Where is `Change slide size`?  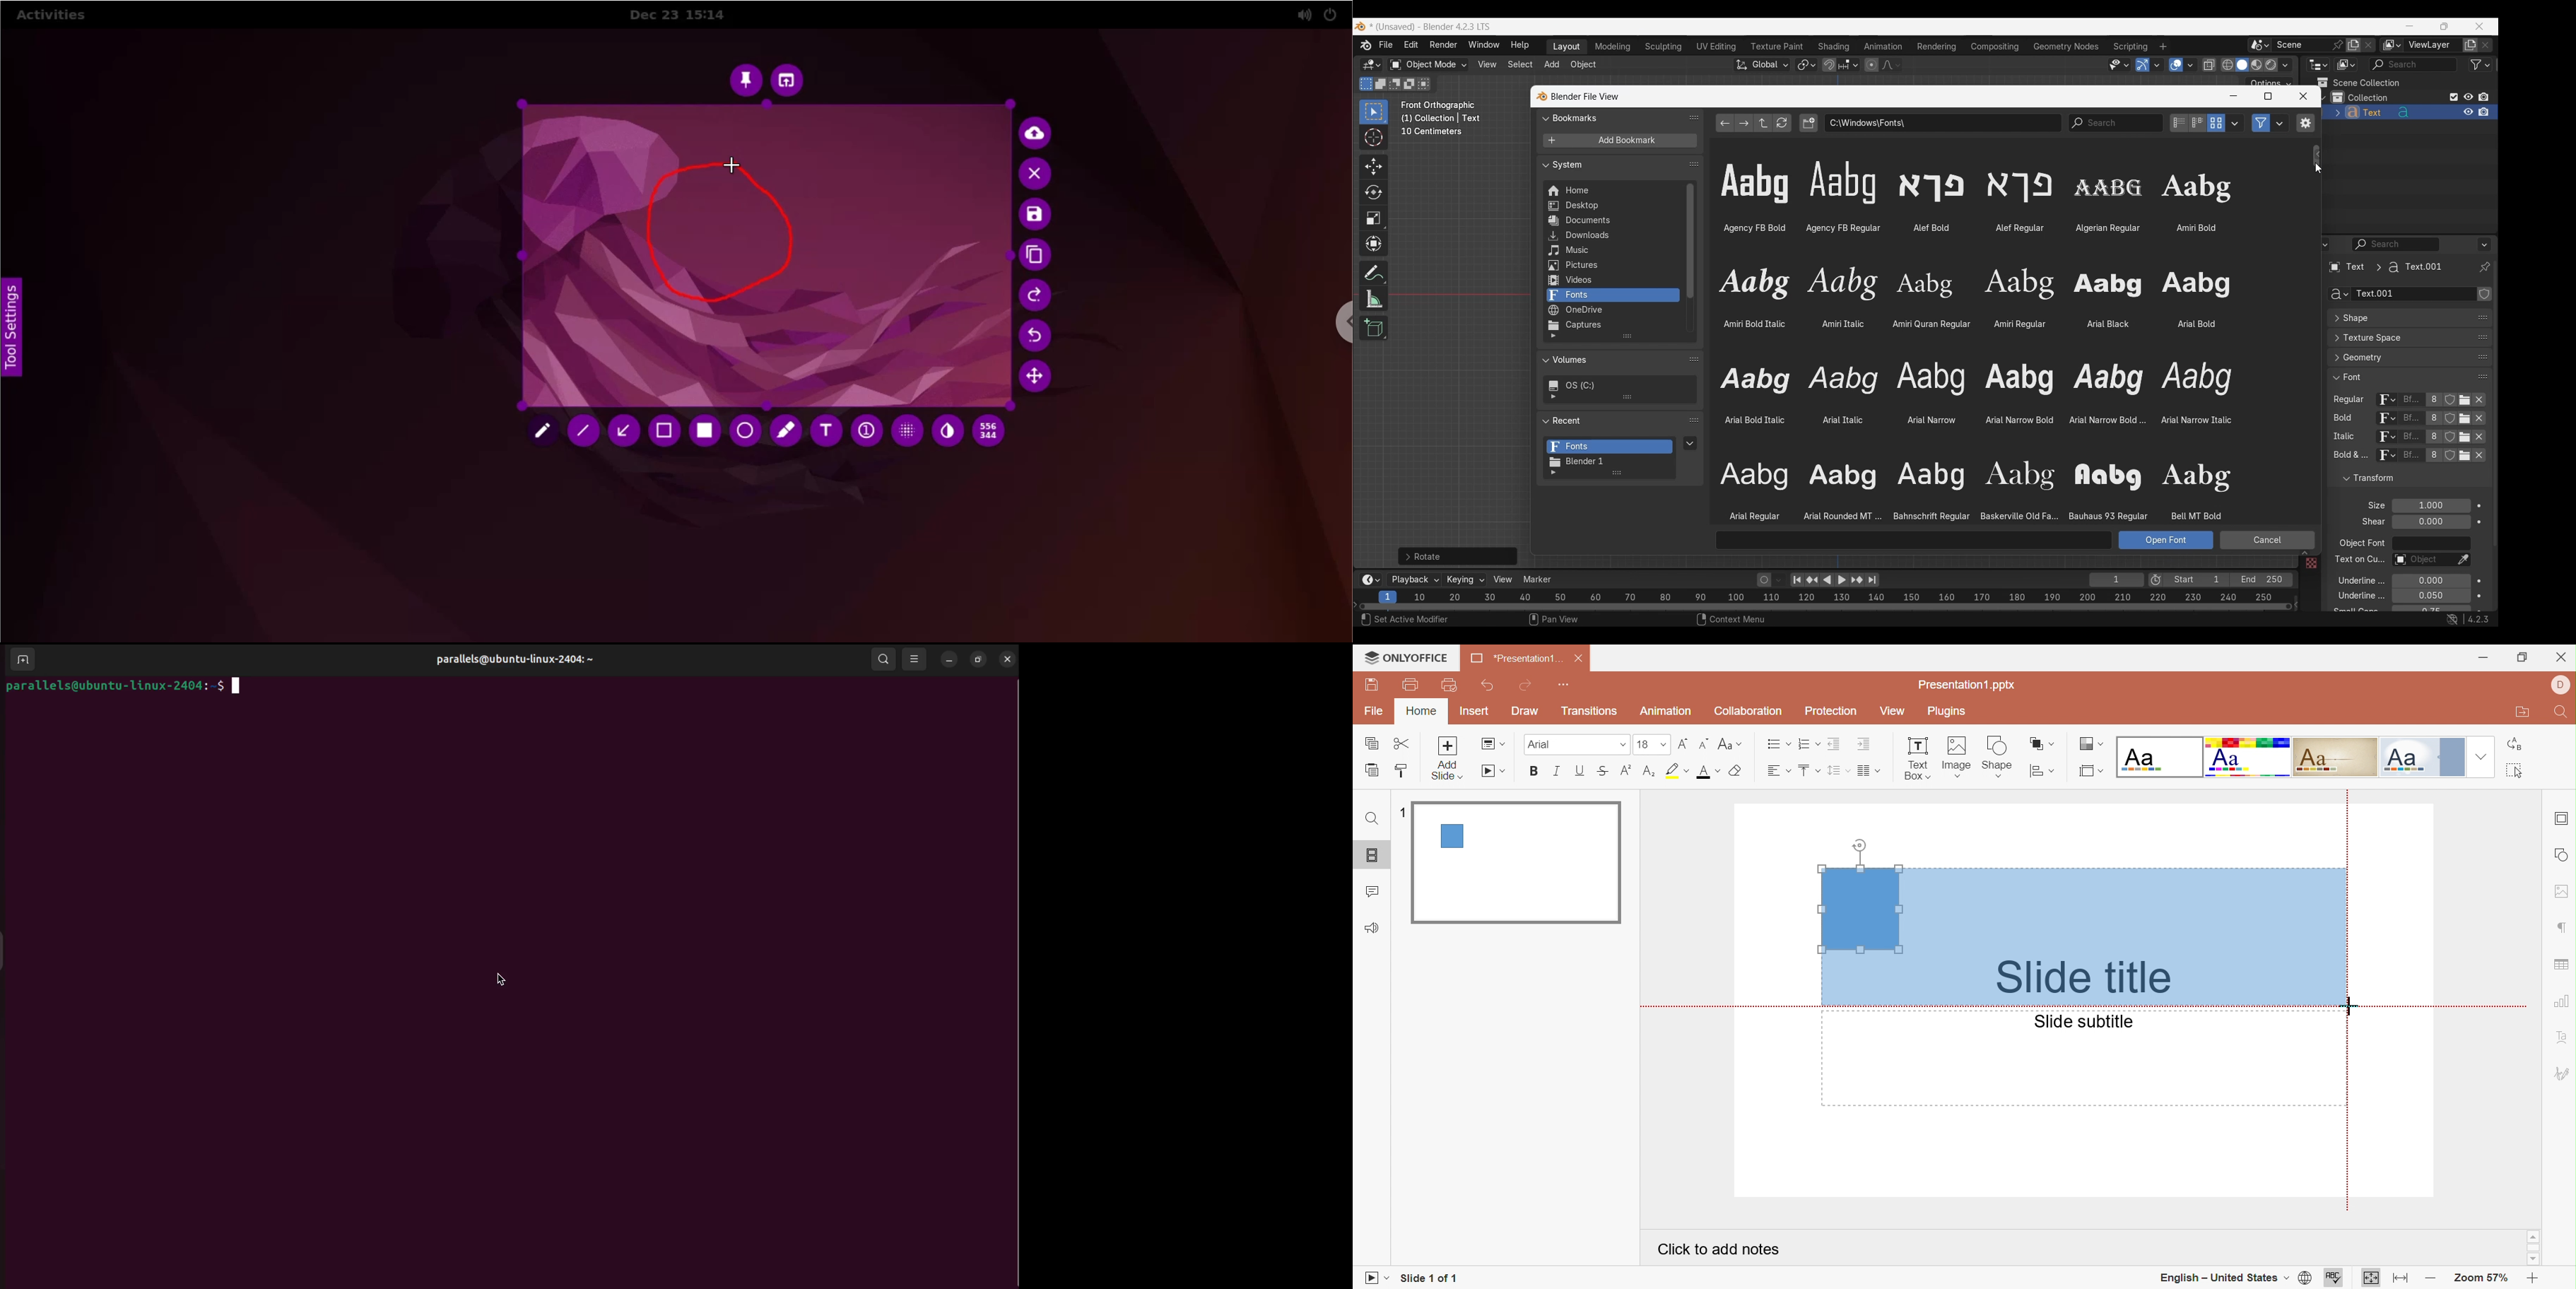
Change slide size is located at coordinates (2091, 771).